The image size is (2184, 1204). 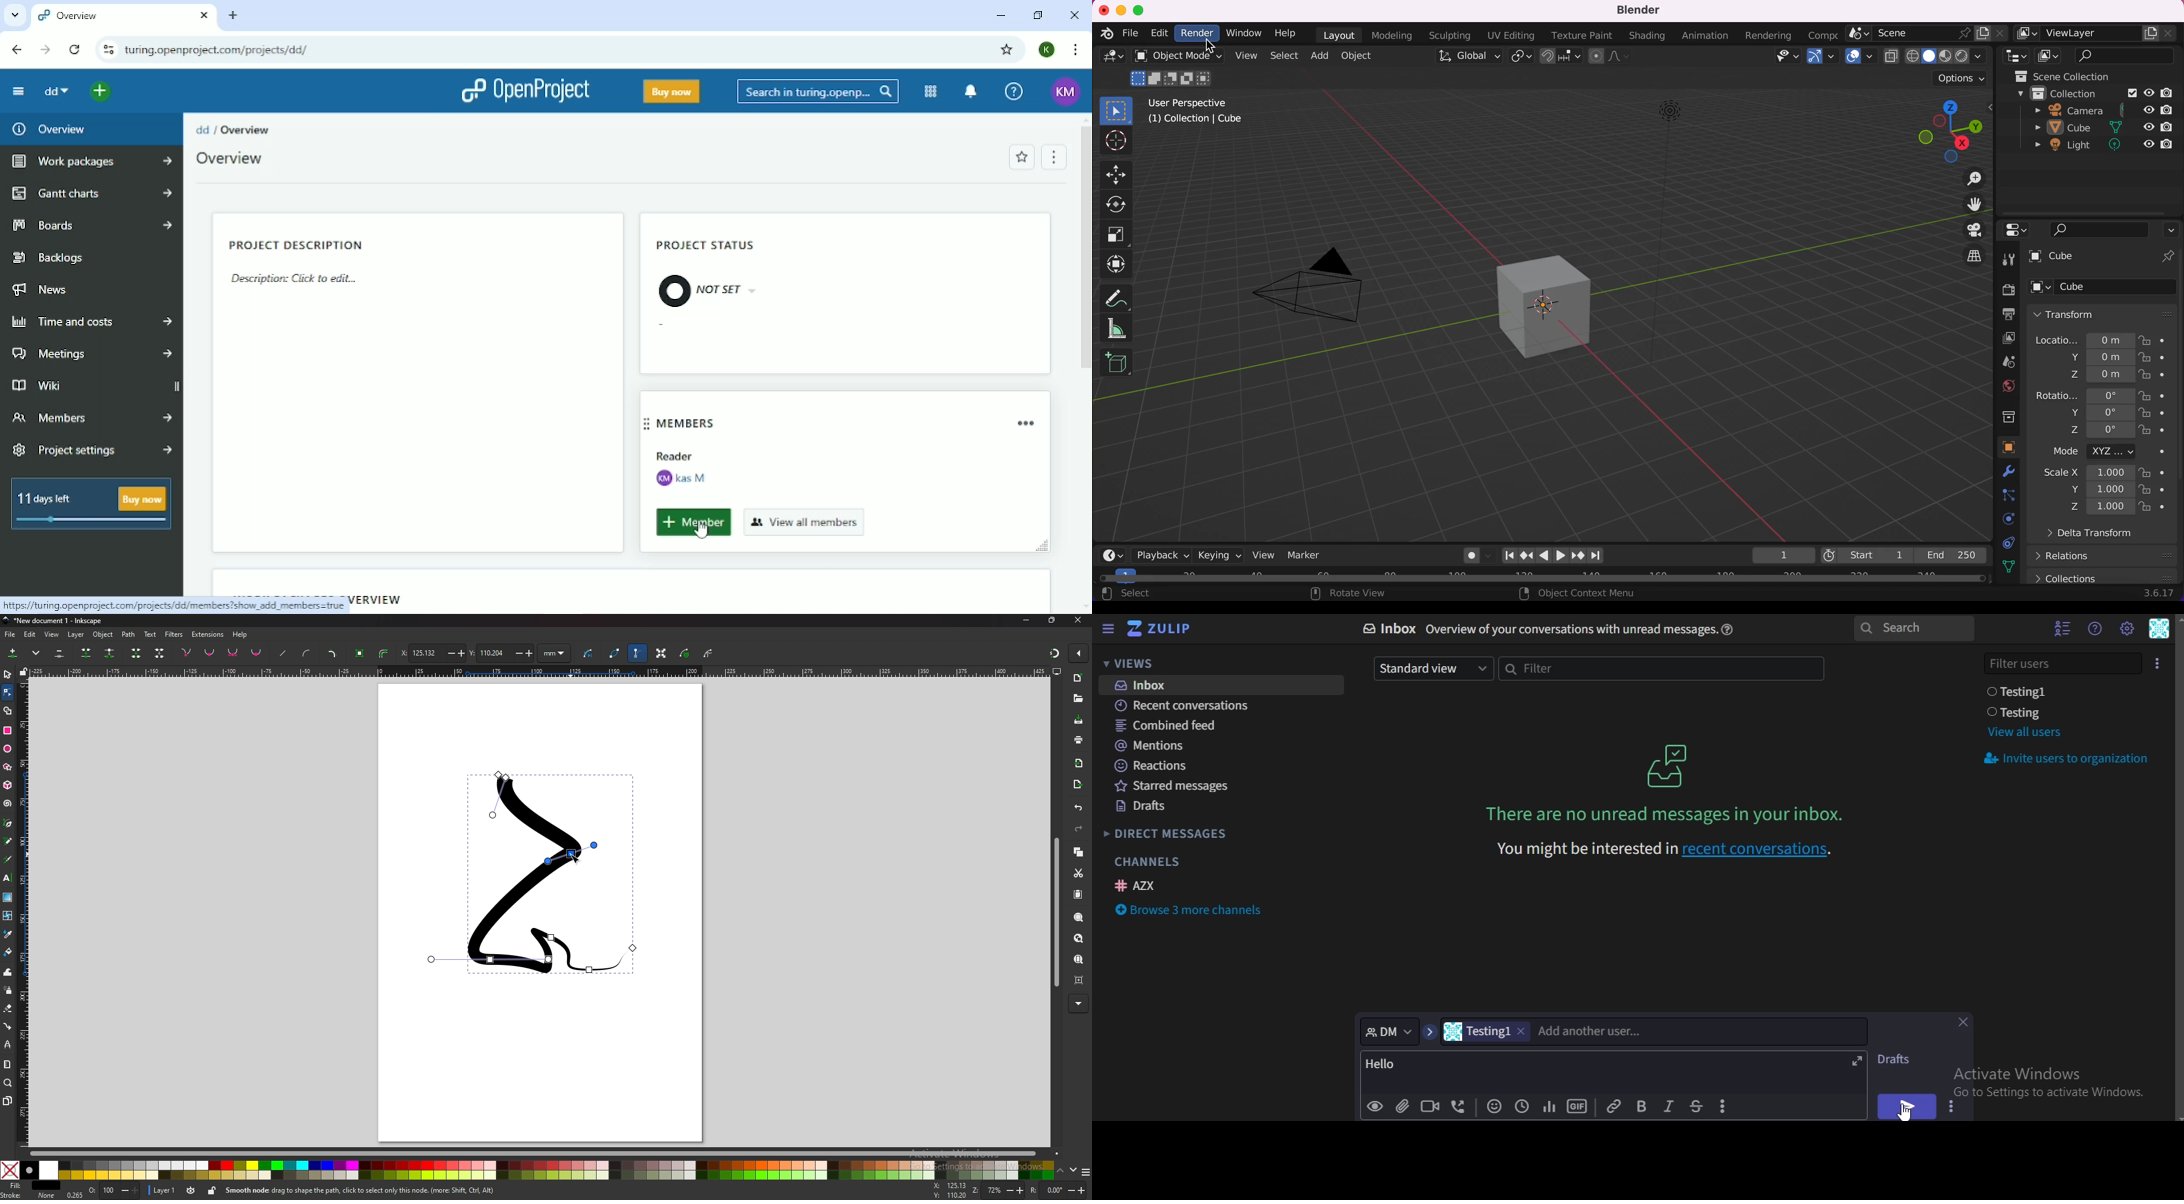 I want to click on minimize, so click(x=1025, y=619).